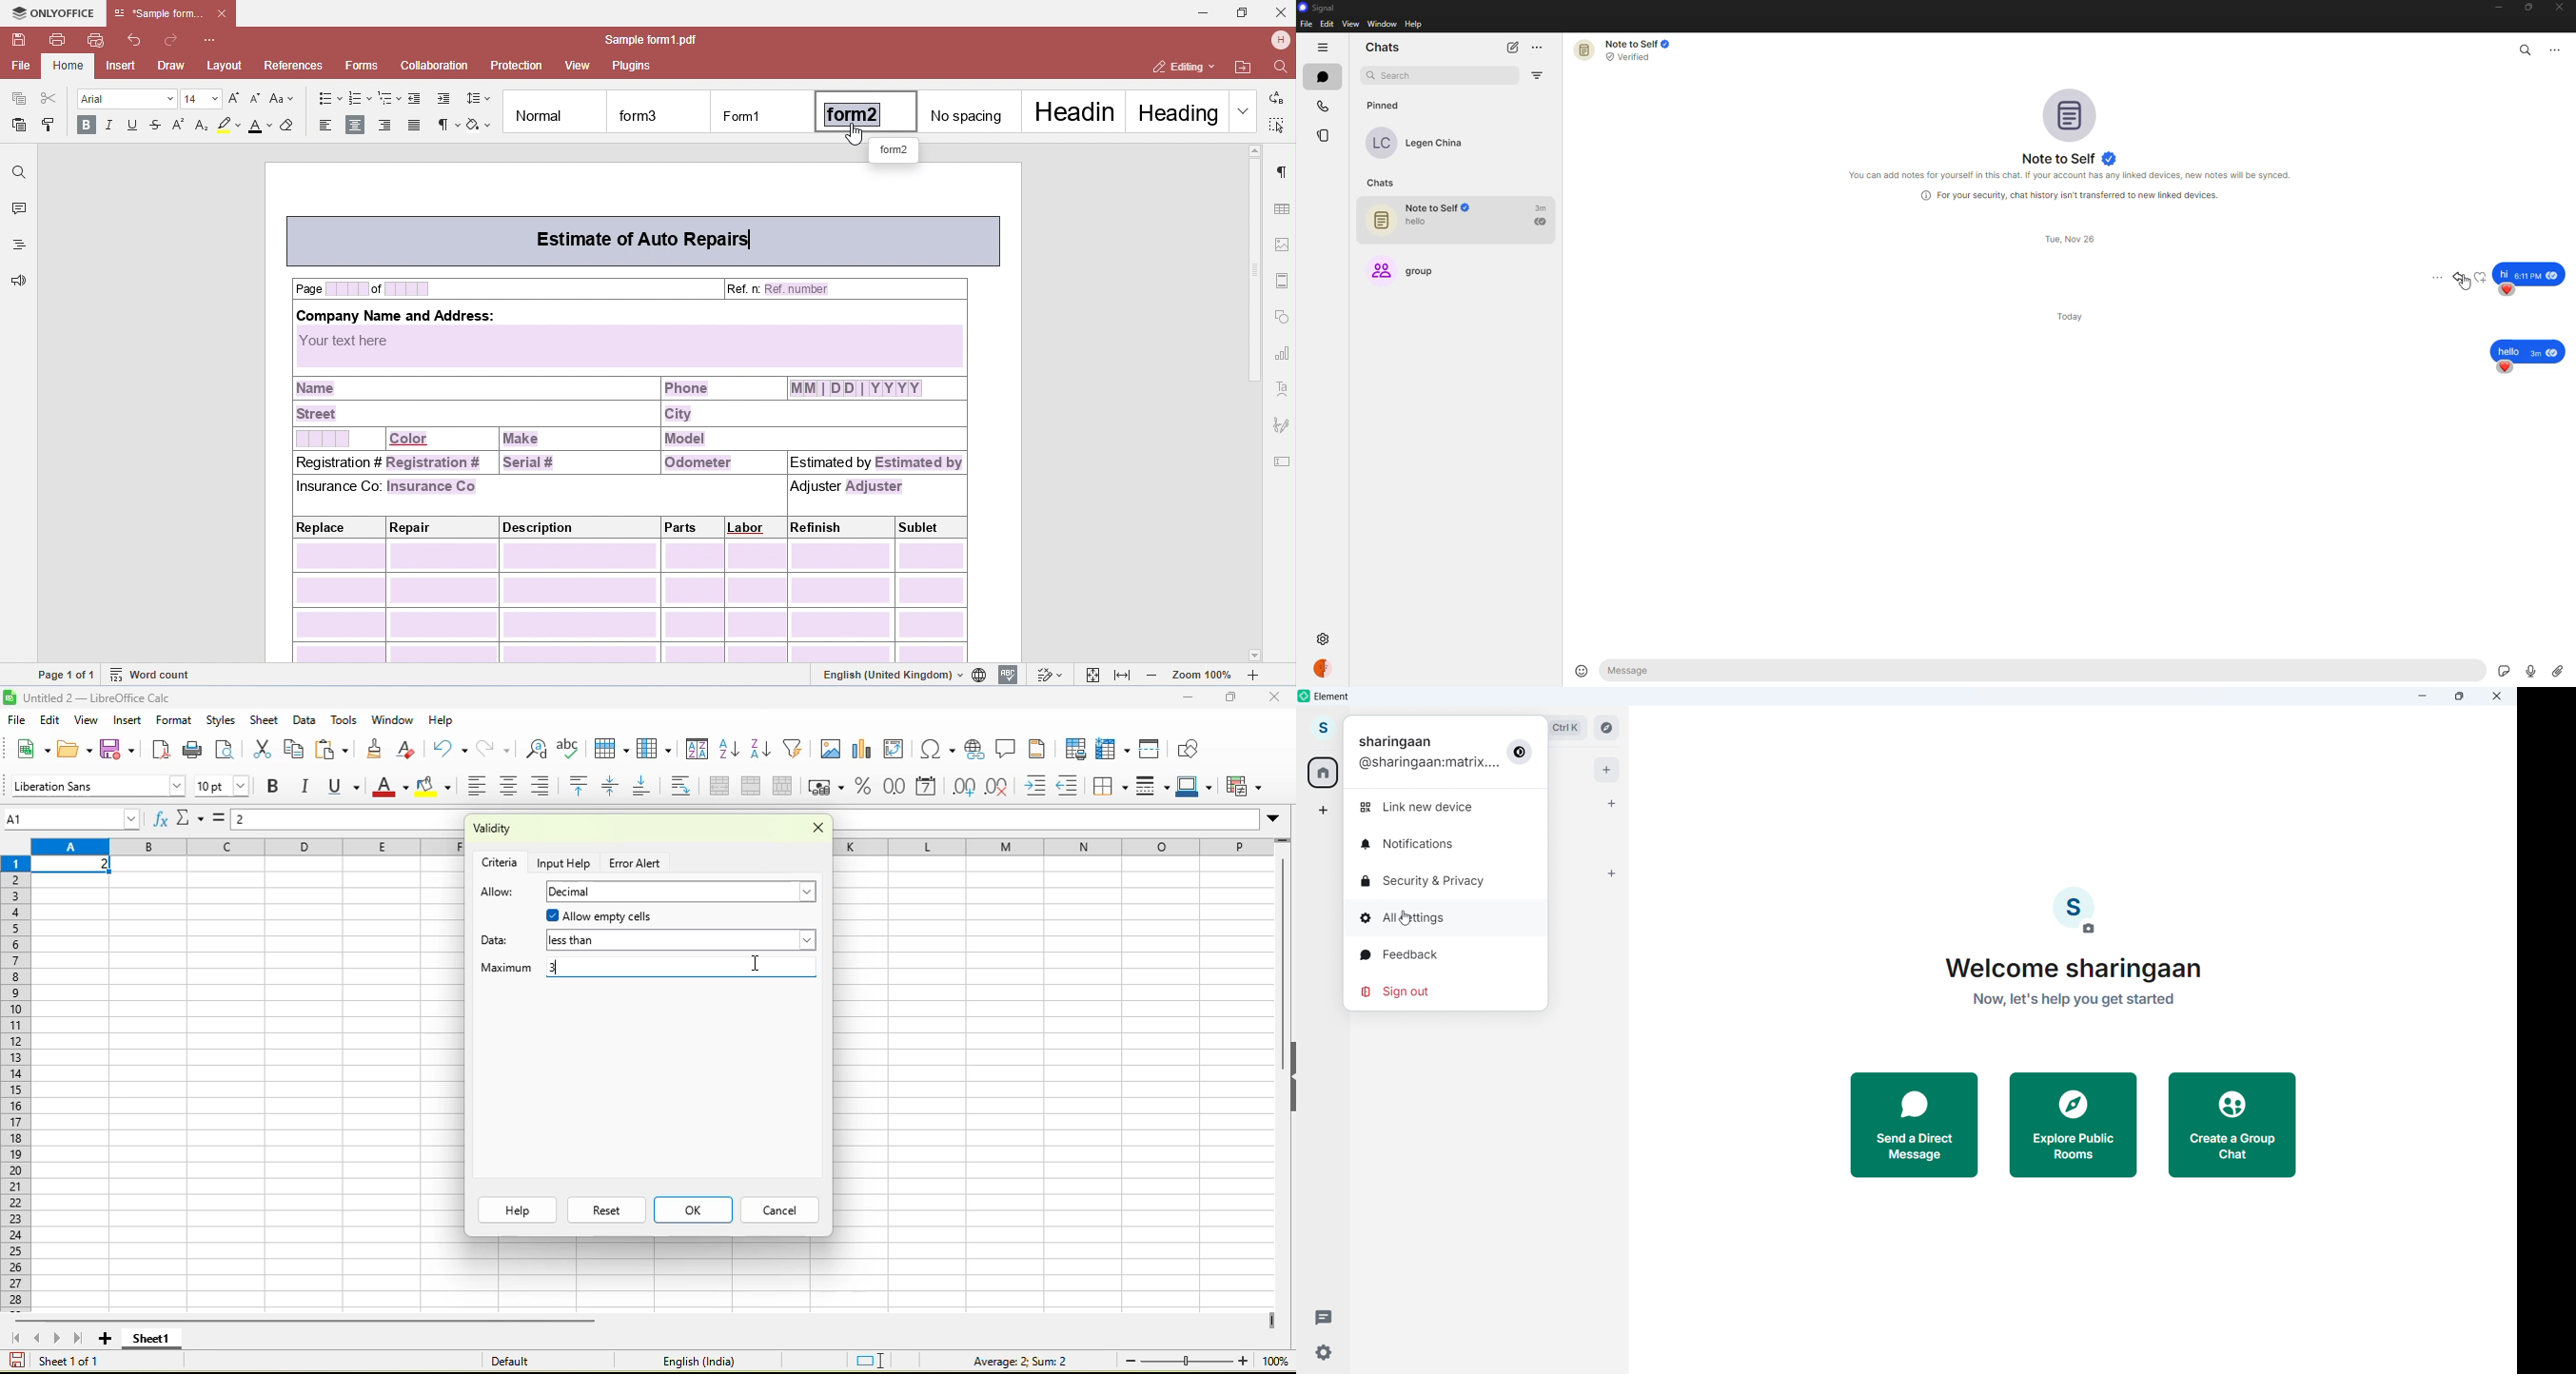 Image resolution: width=2576 pixels, height=1400 pixels. Describe the element at coordinates (2530, 351) in the screenshot. I see `message` at that location.